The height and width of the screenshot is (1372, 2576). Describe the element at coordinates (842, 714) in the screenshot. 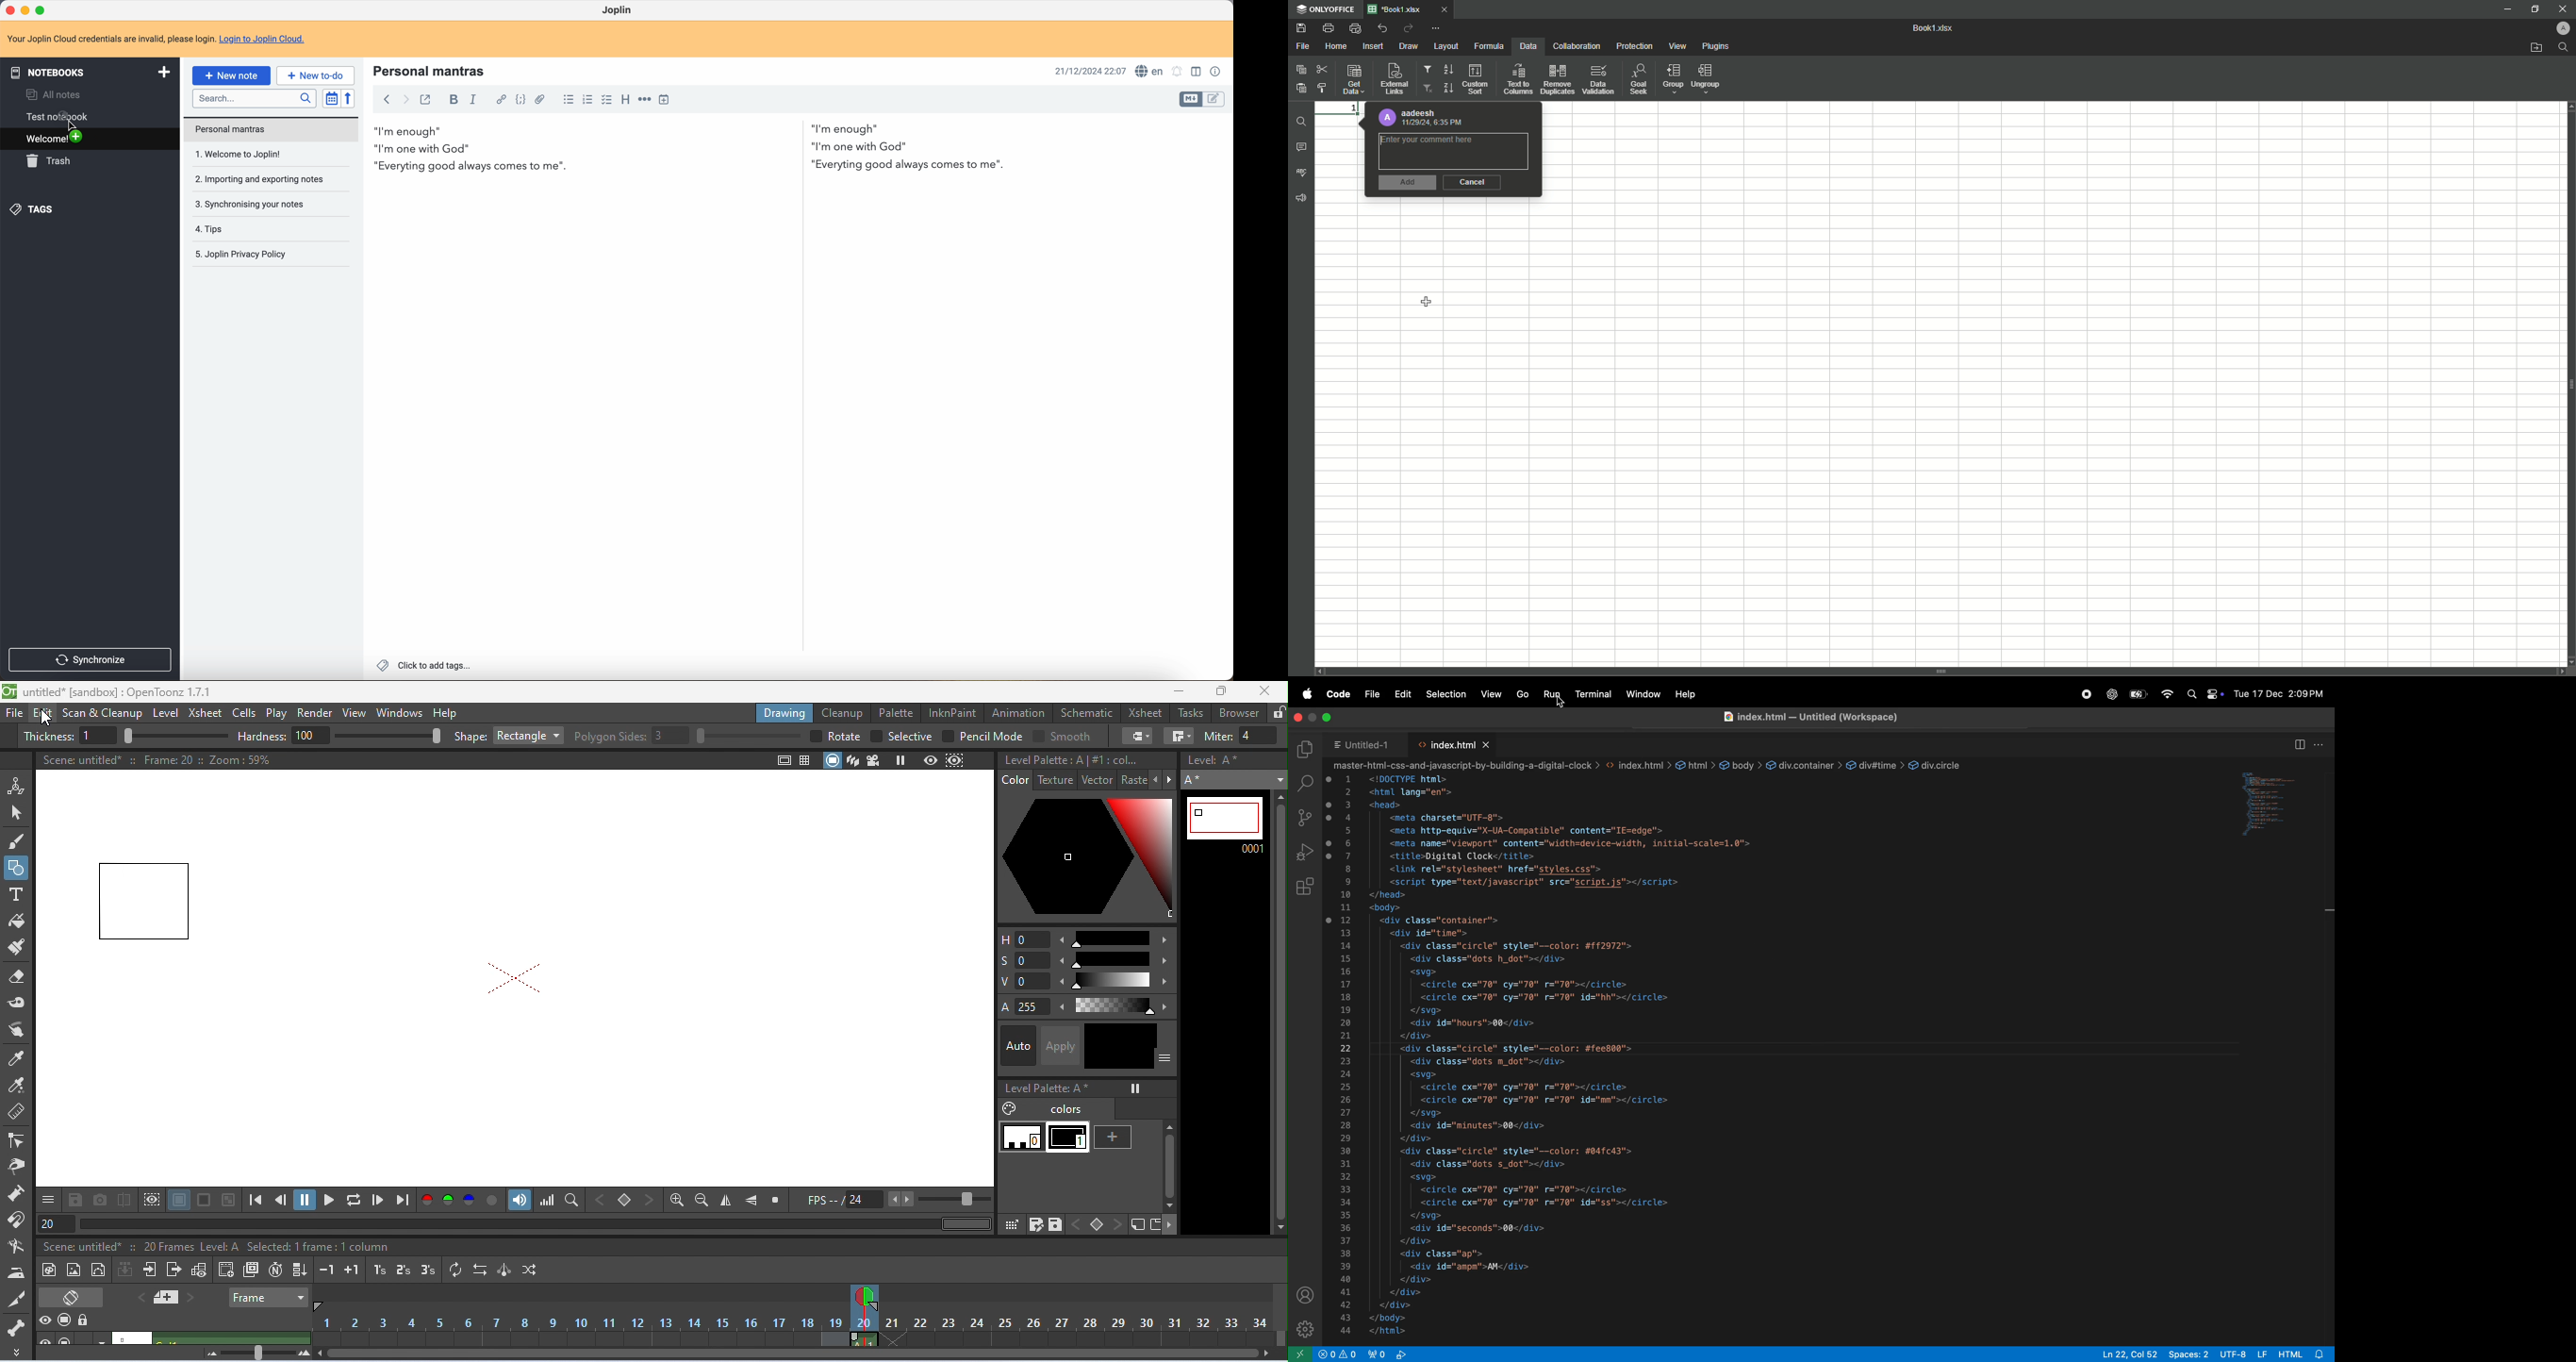

I see `clean up` at that location.